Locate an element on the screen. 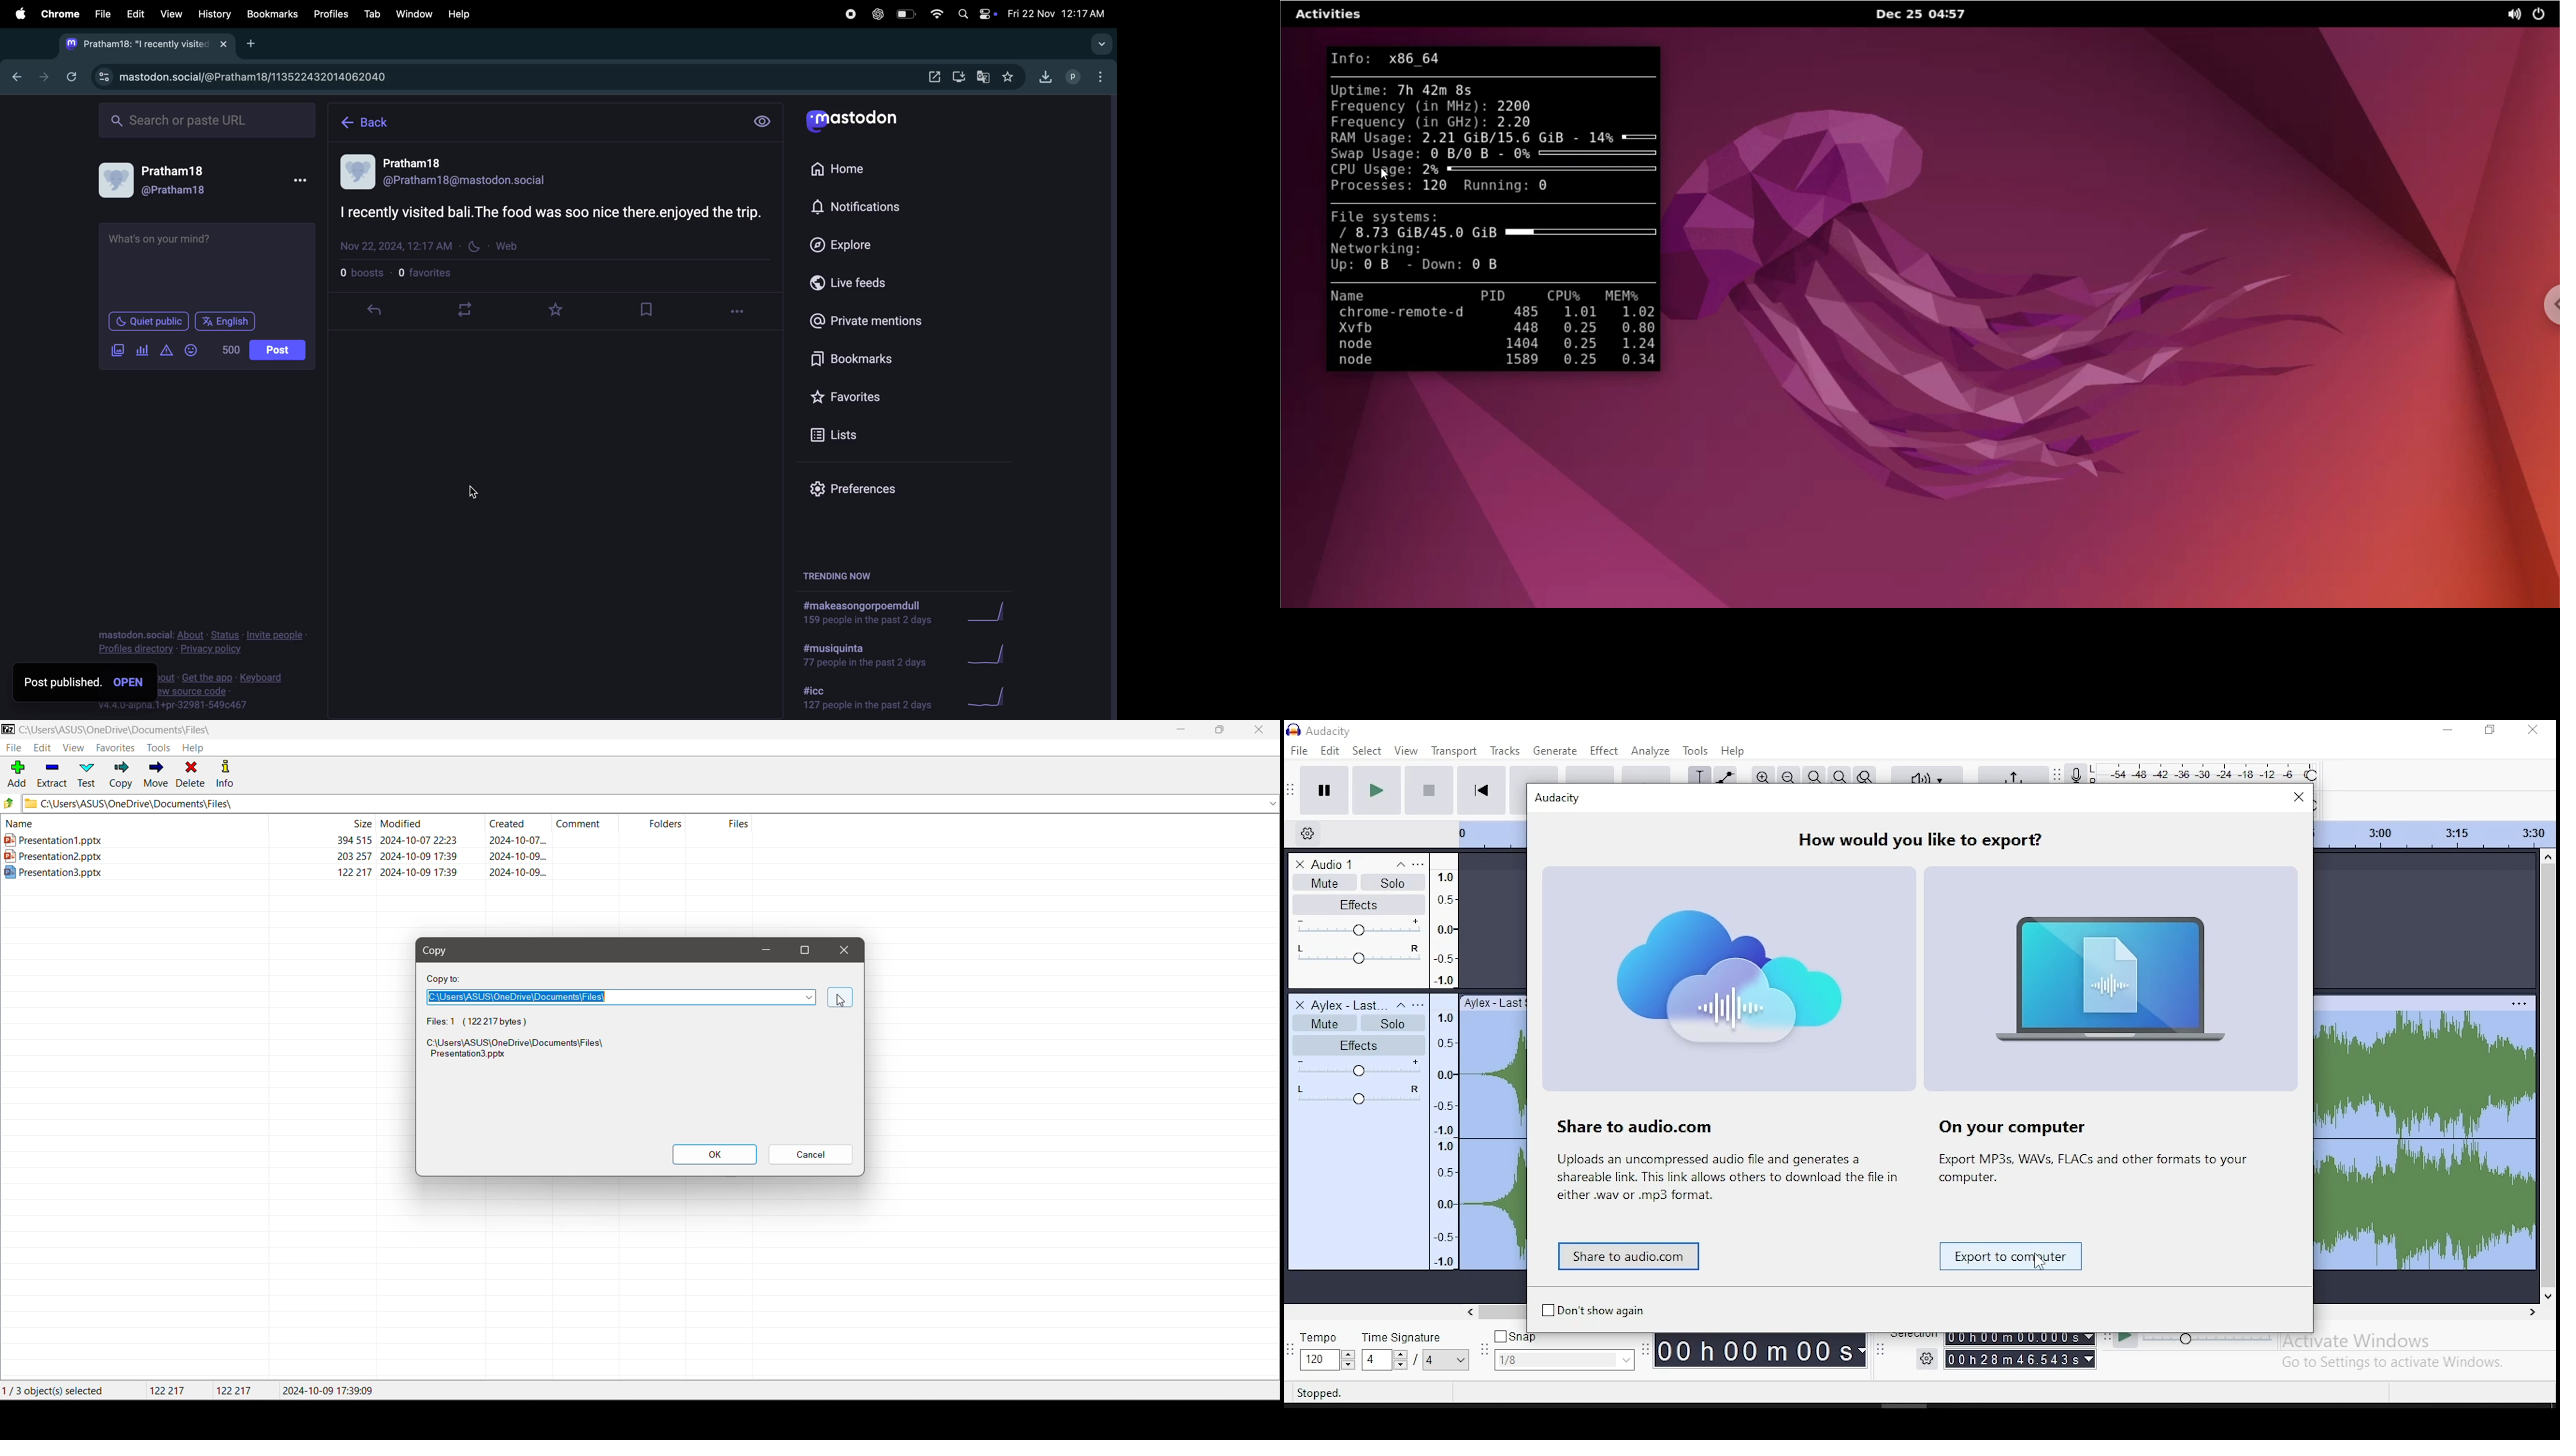 This screenshot has width=2576, height=1456. lists is located at coordinates (851, 432).